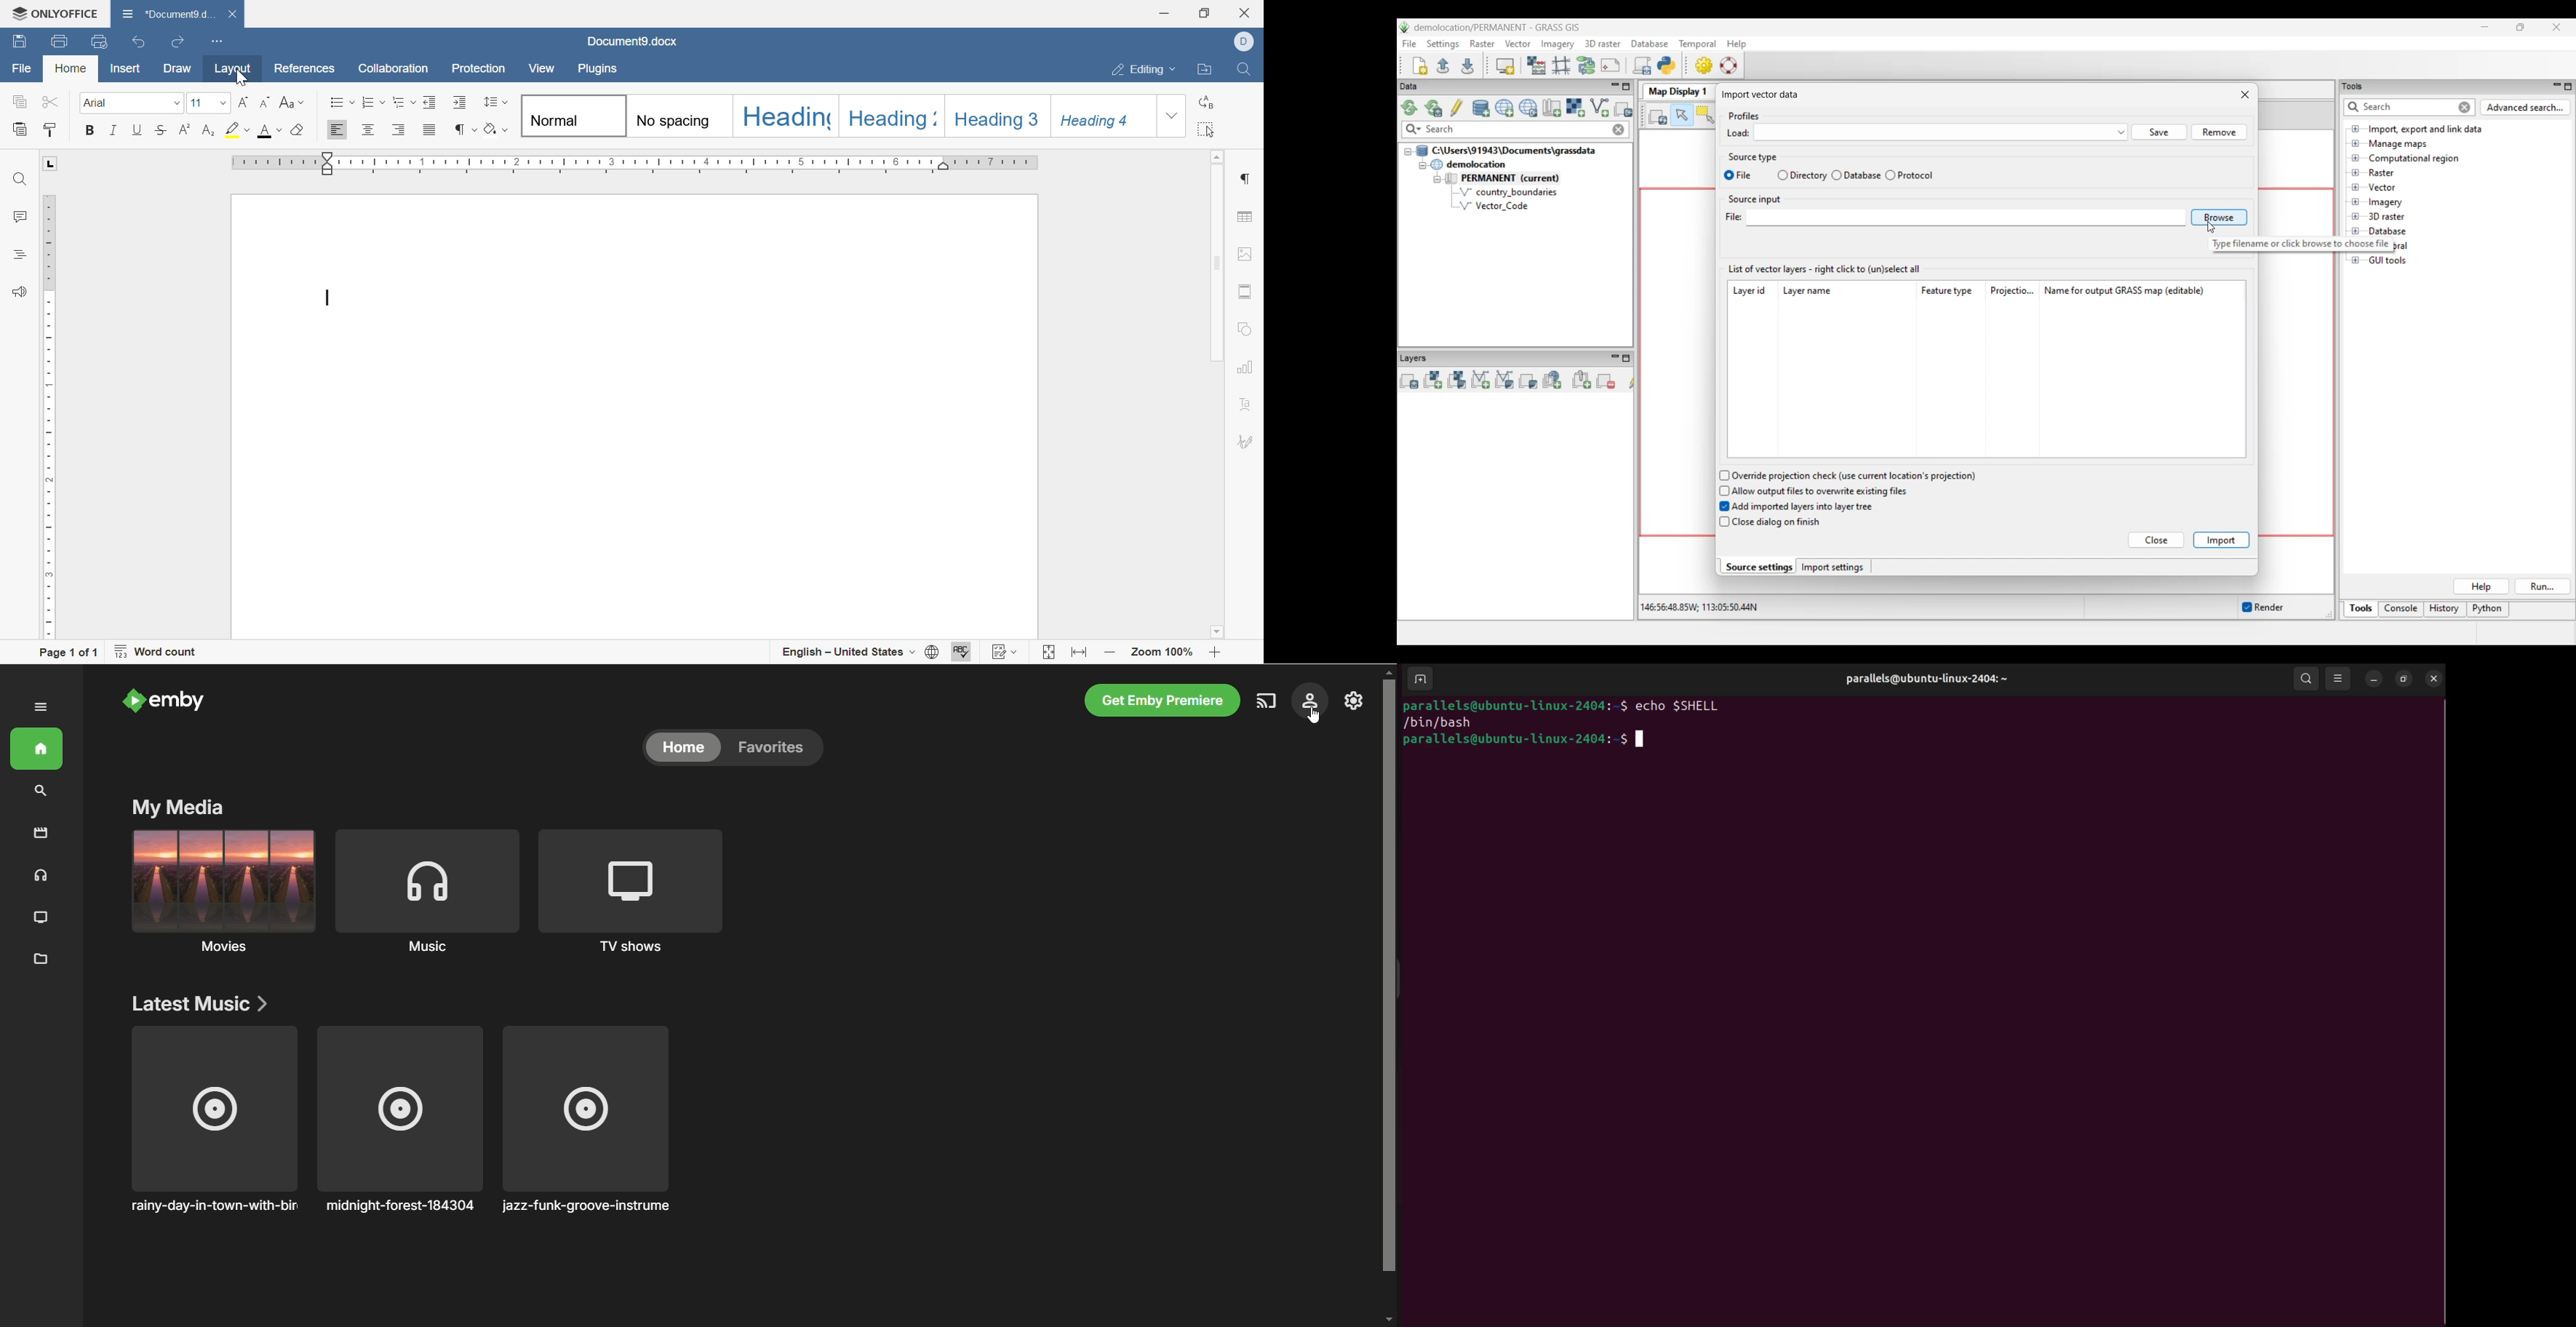  I want to click on scroll up, so click(1213, 157).